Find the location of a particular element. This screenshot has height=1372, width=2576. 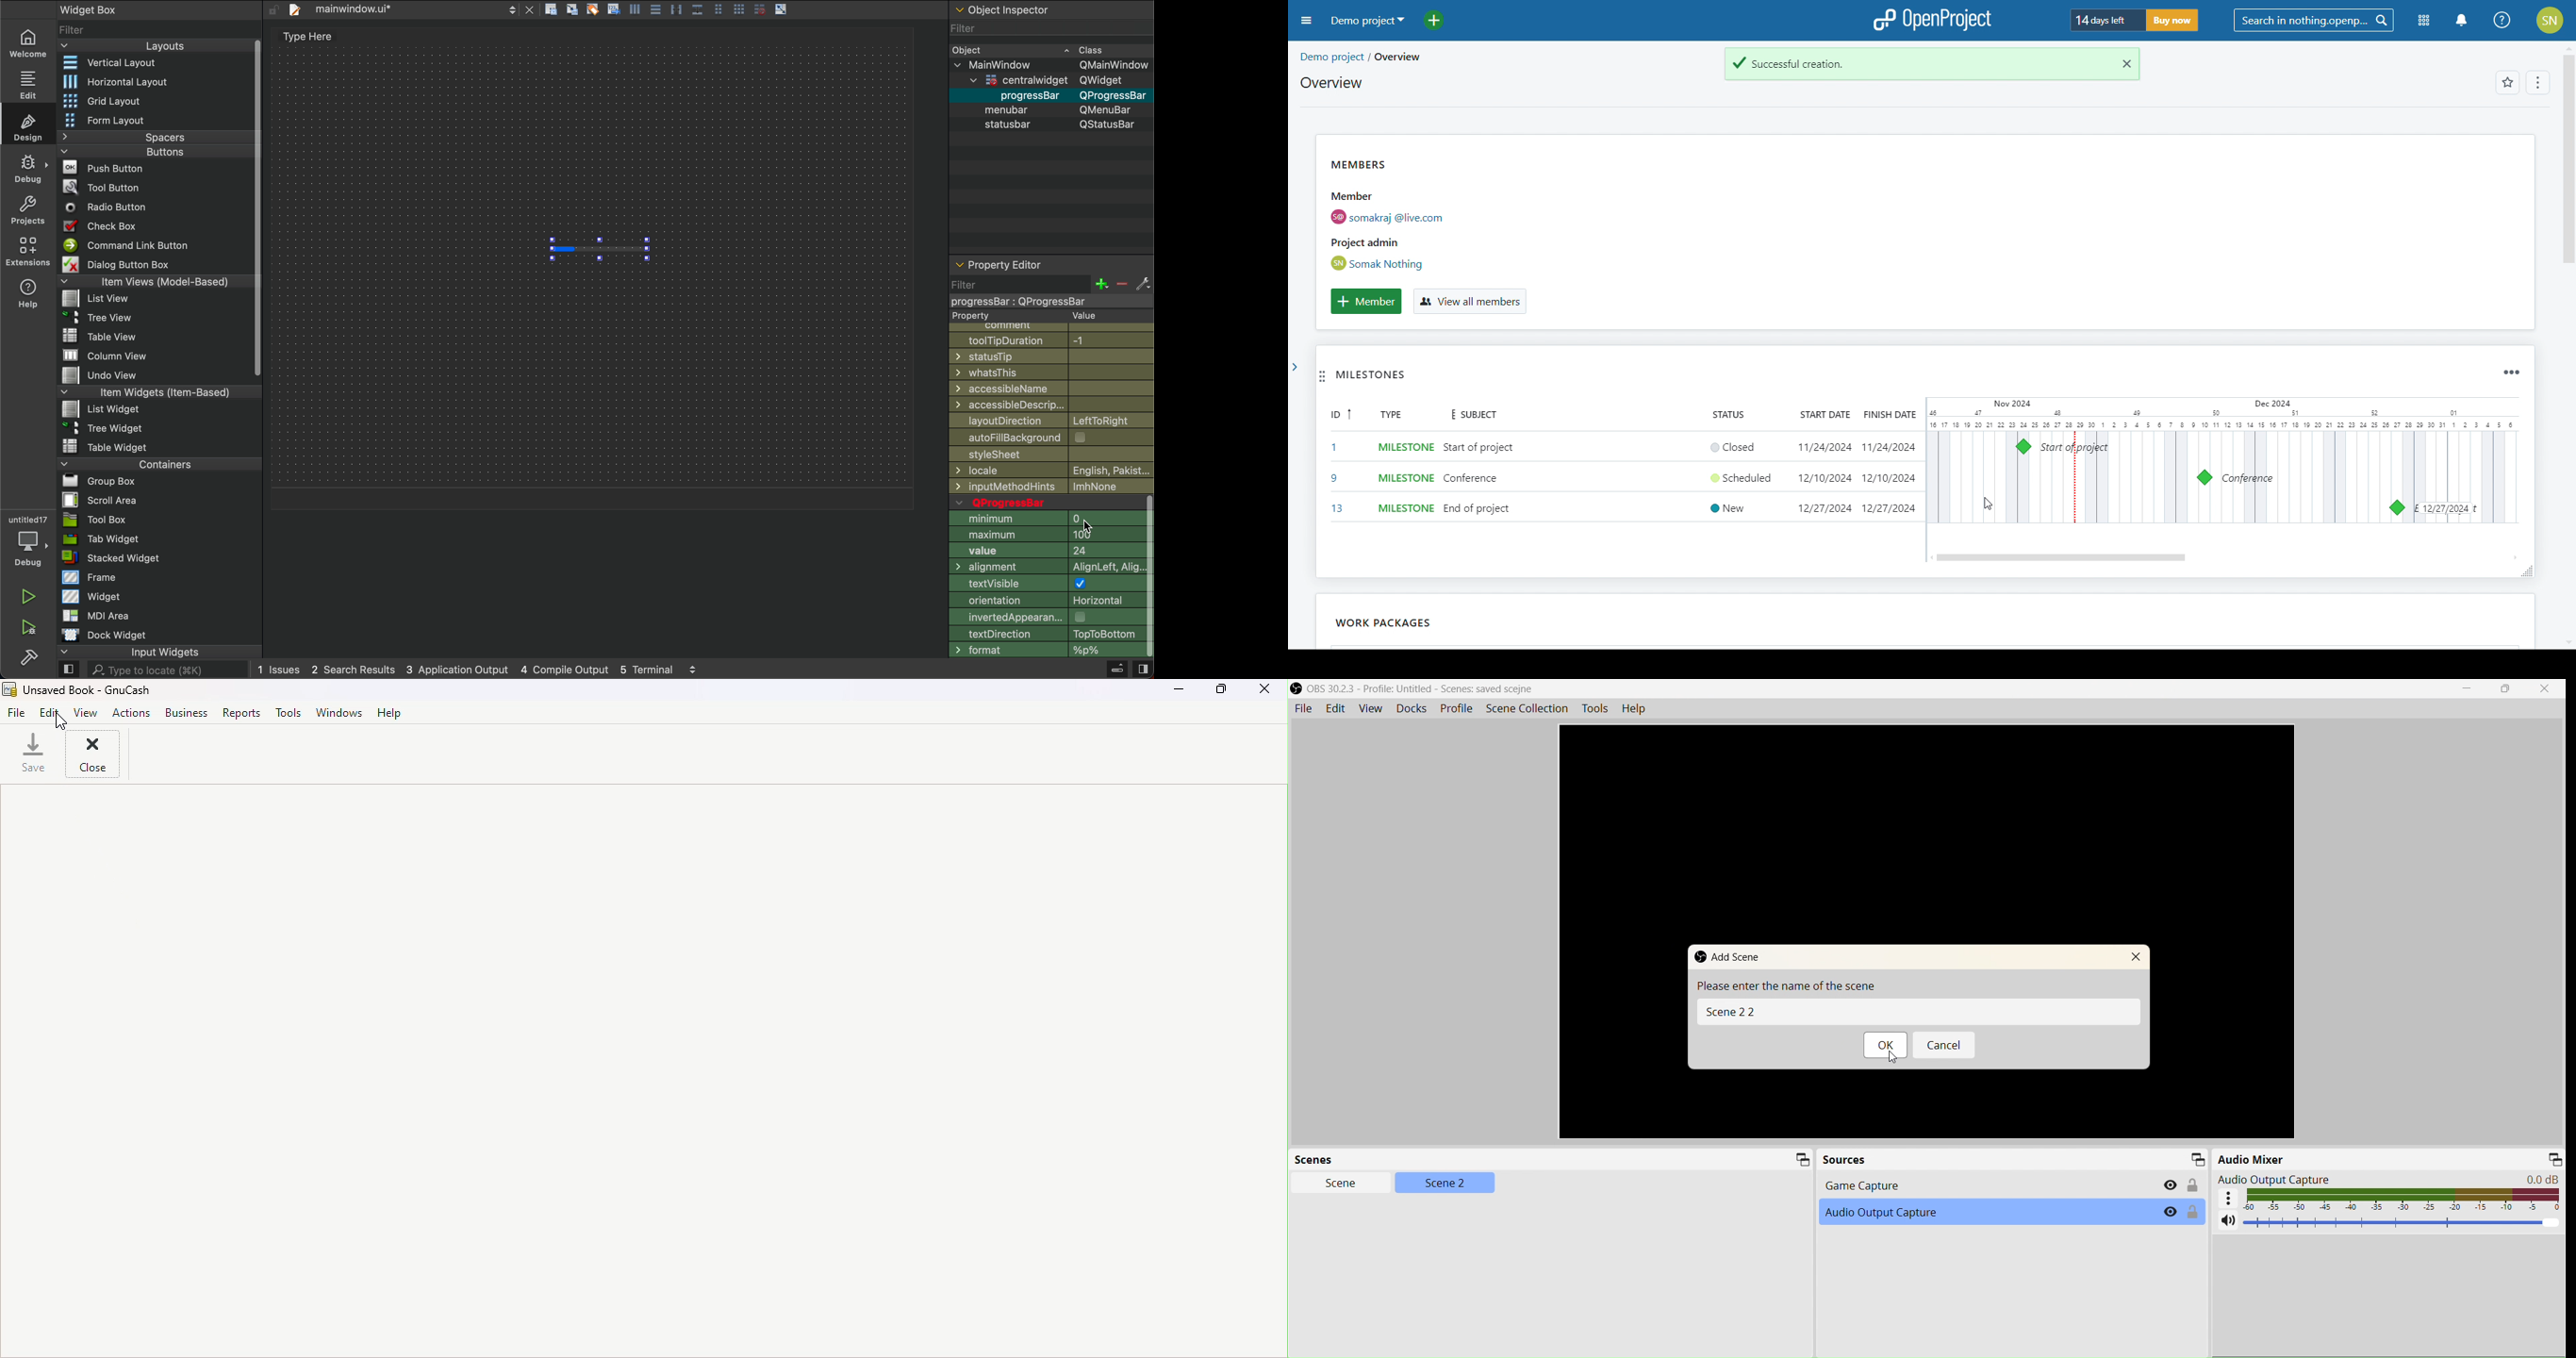

Help is located at coordinates (1634, 708).